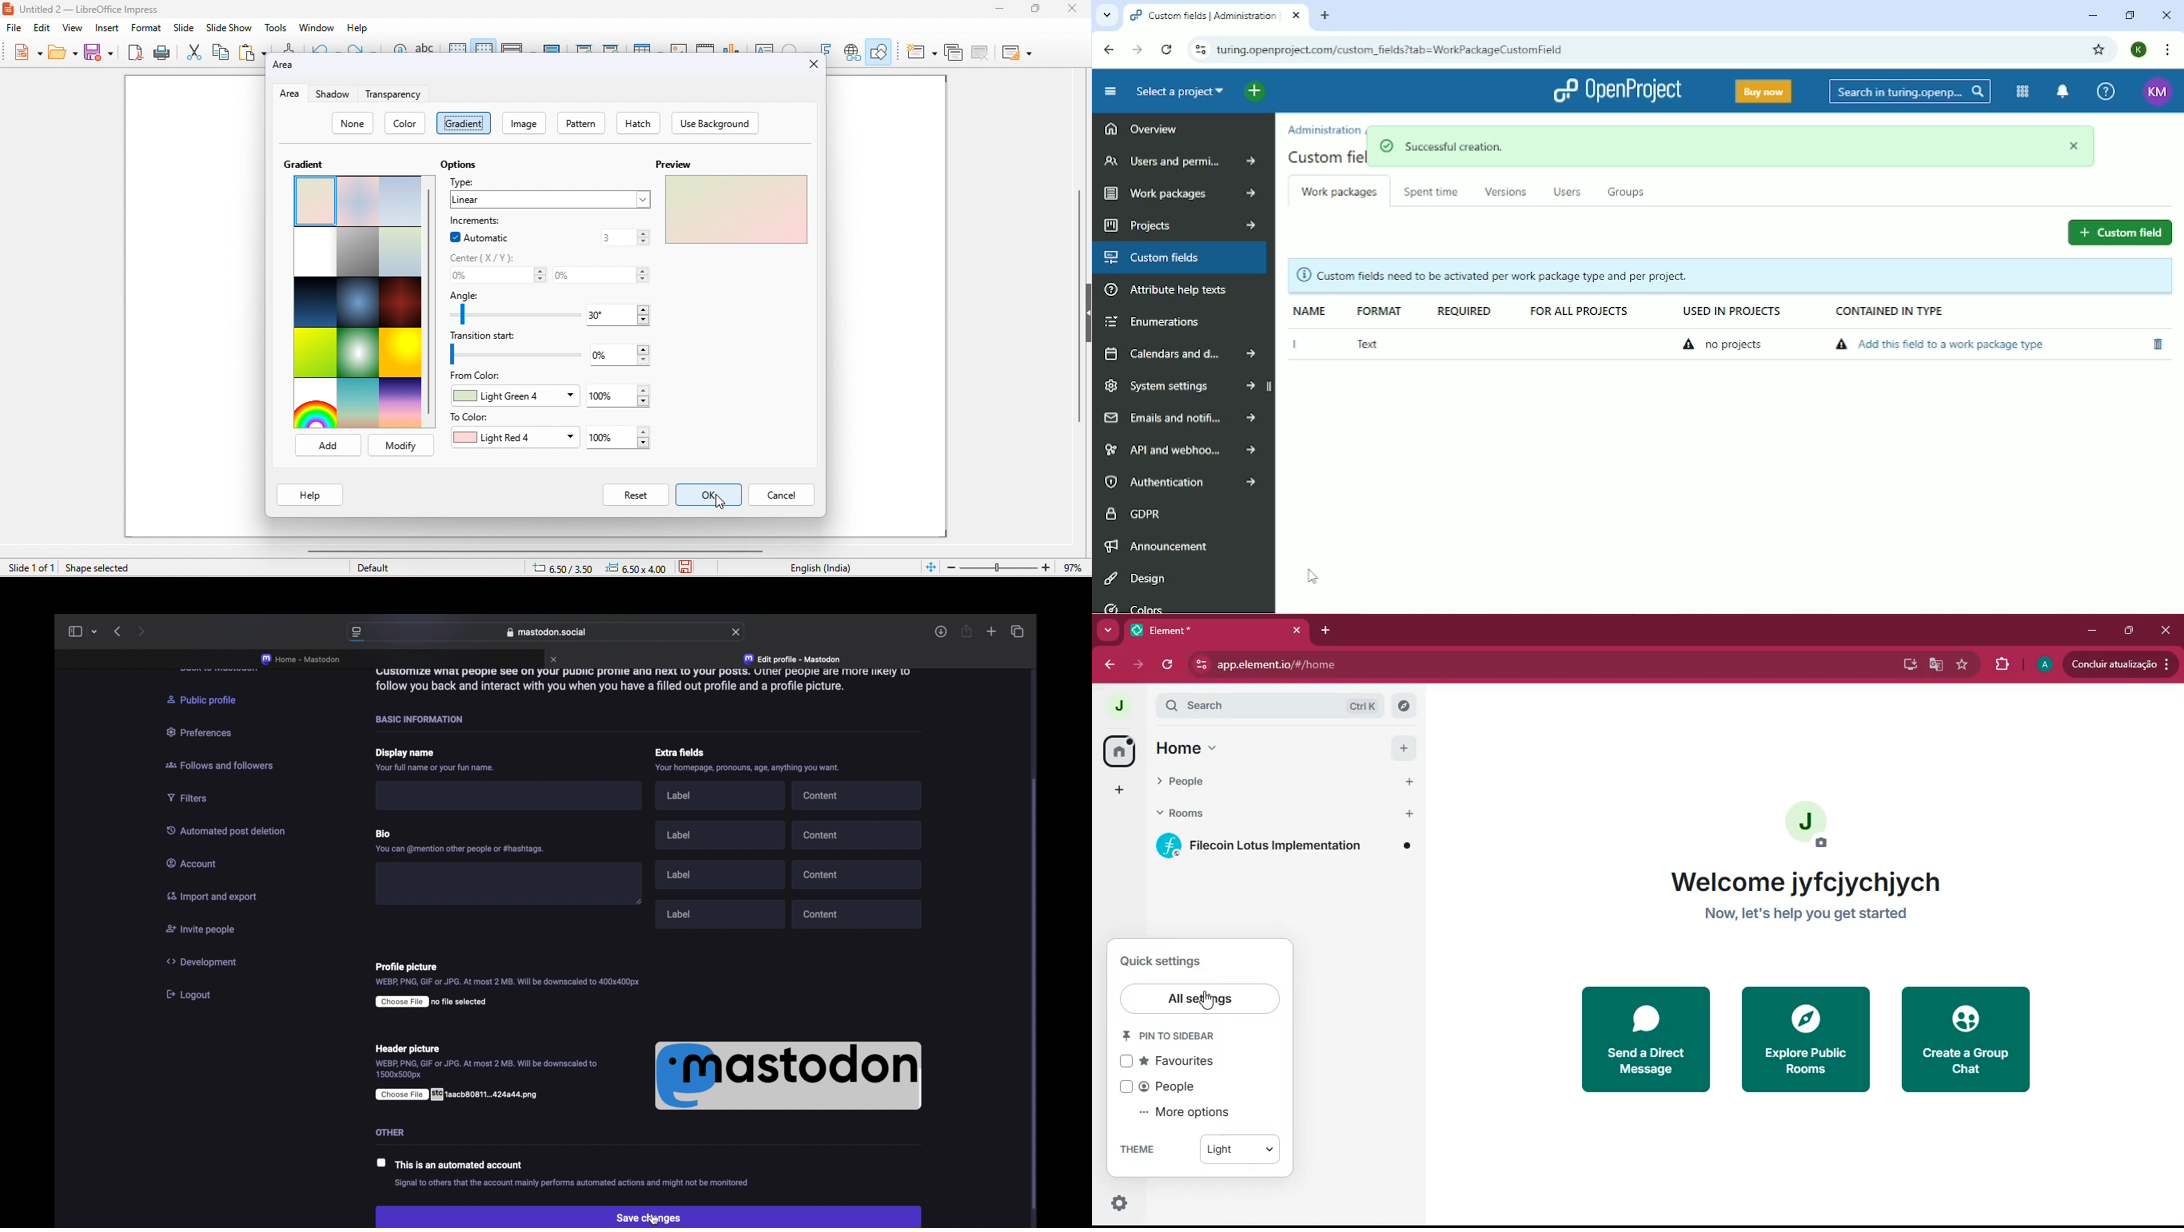 The width and height of the screenshot is (2184, 1232). I want to click on Filters, so click(190, 799).